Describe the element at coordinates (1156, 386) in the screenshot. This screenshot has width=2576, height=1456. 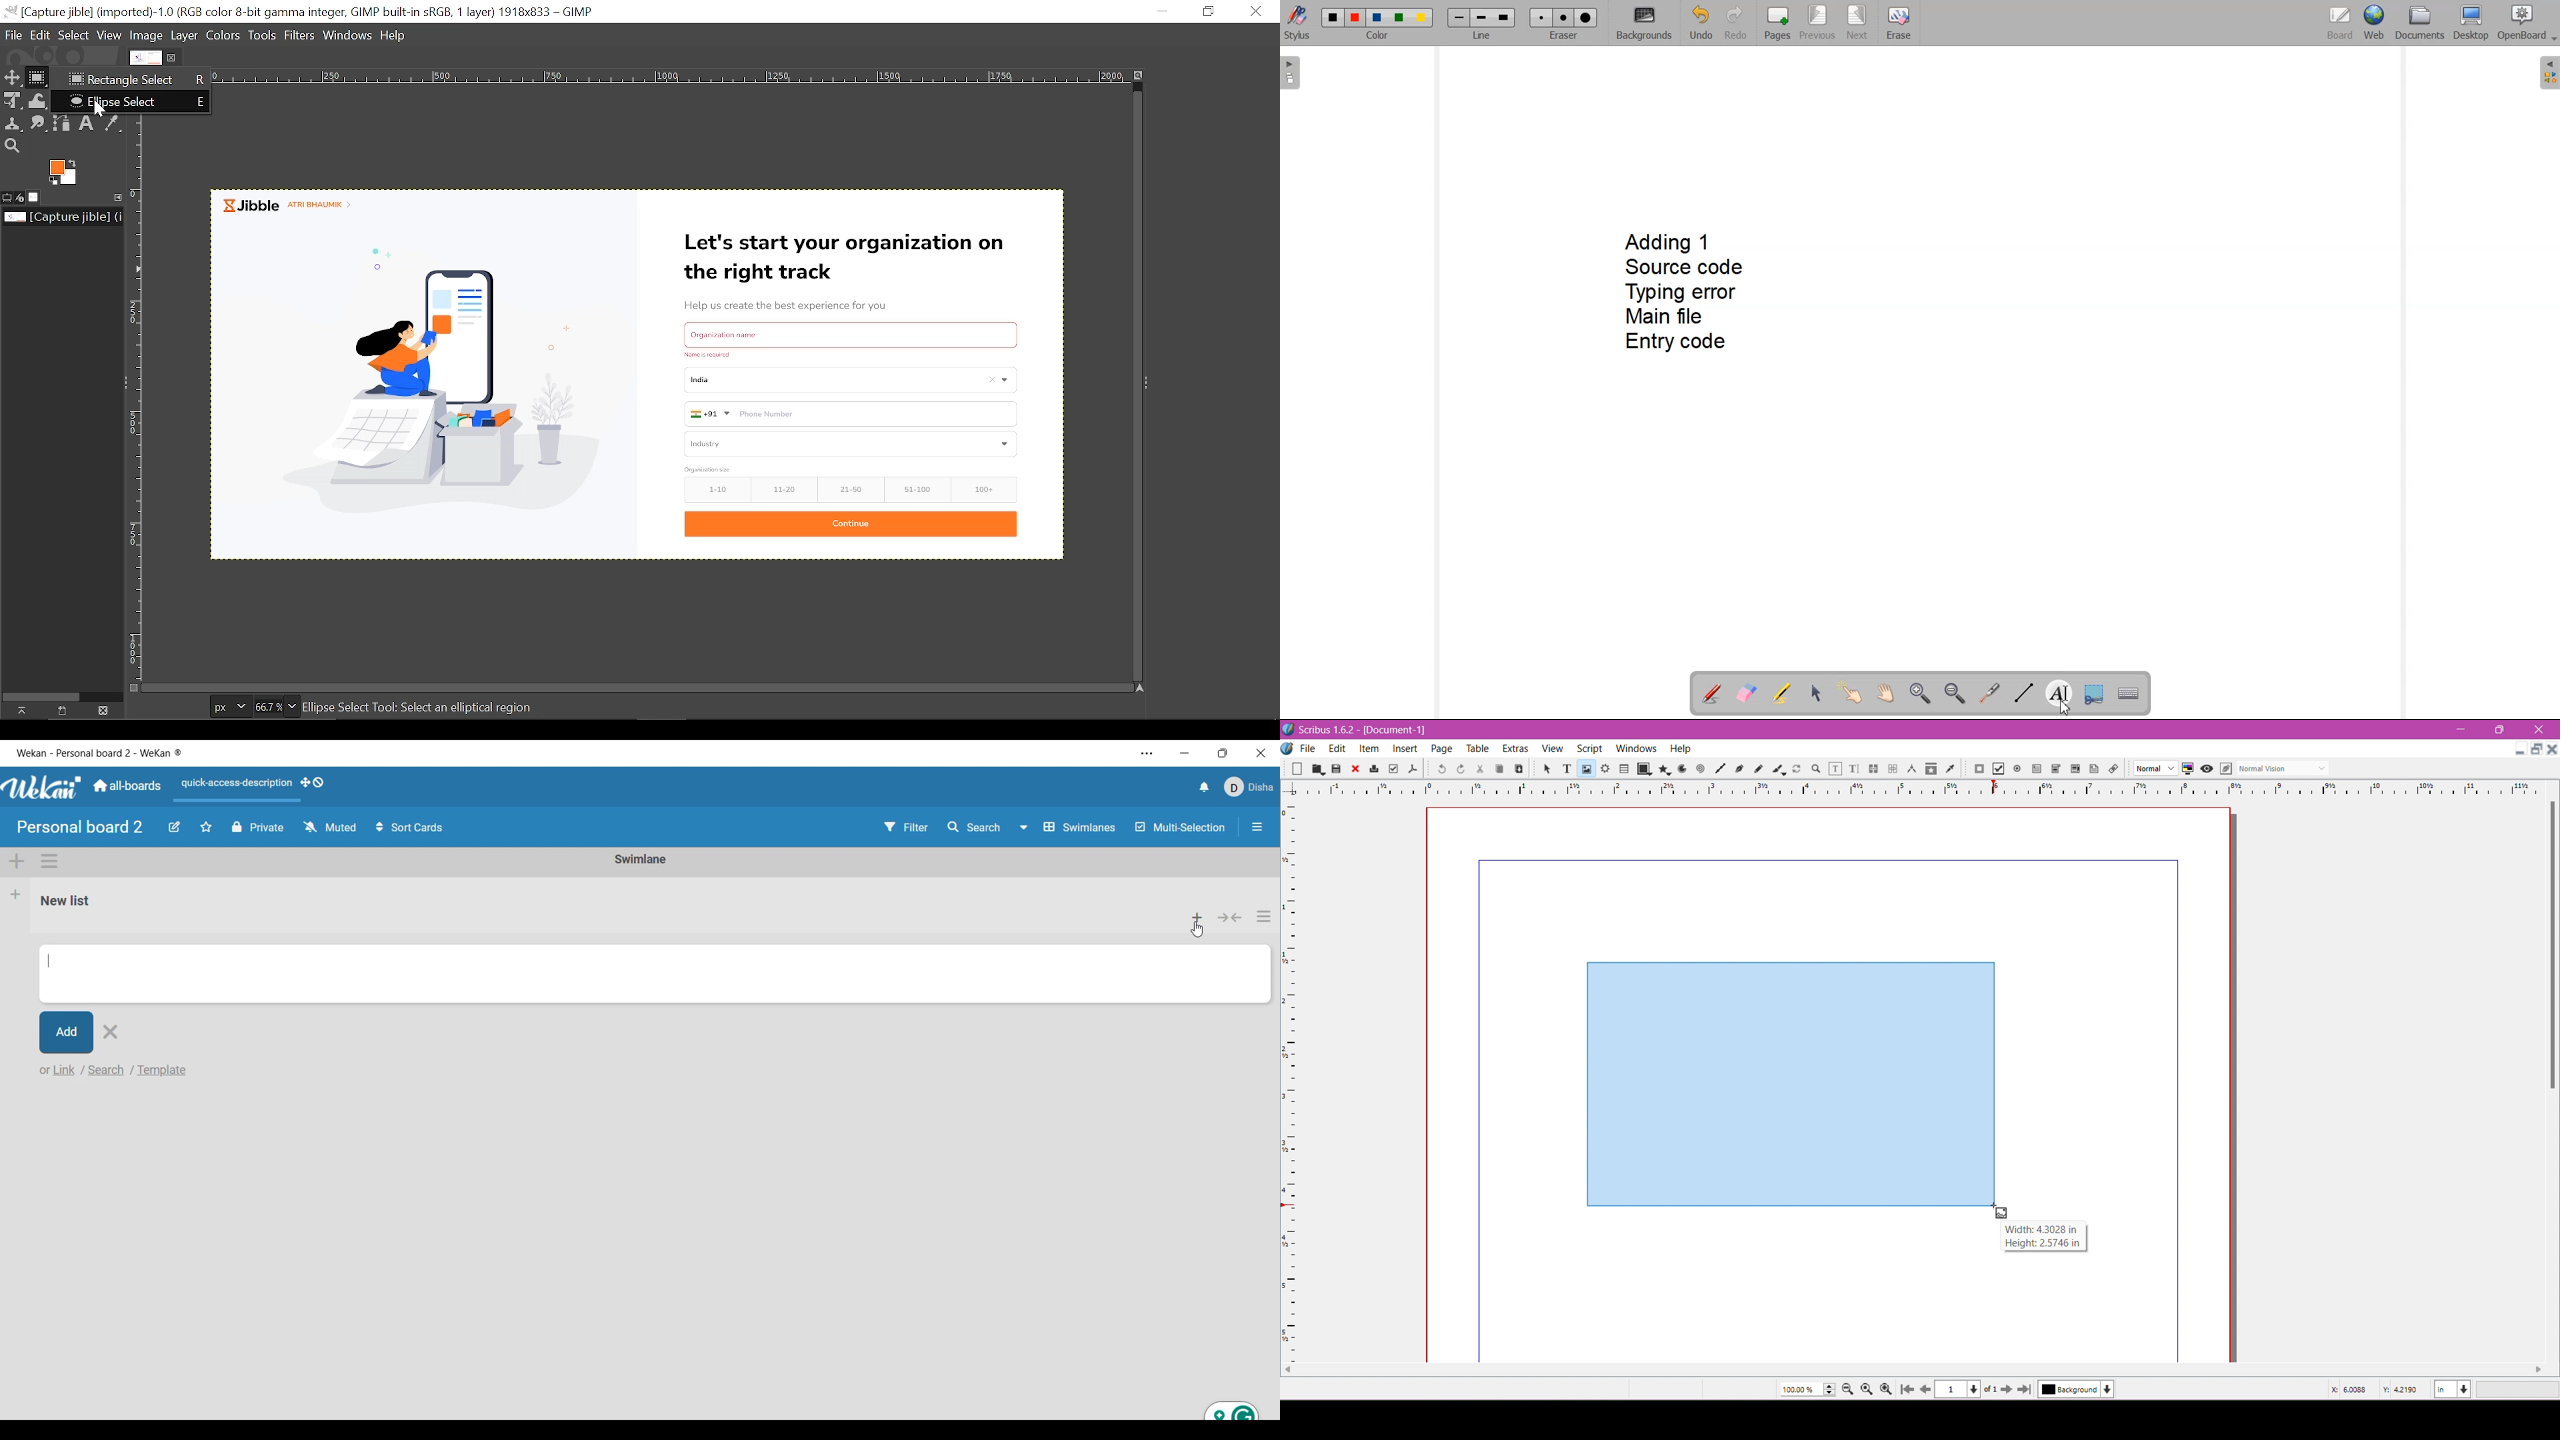
I see `Sidebar menu` at that location.